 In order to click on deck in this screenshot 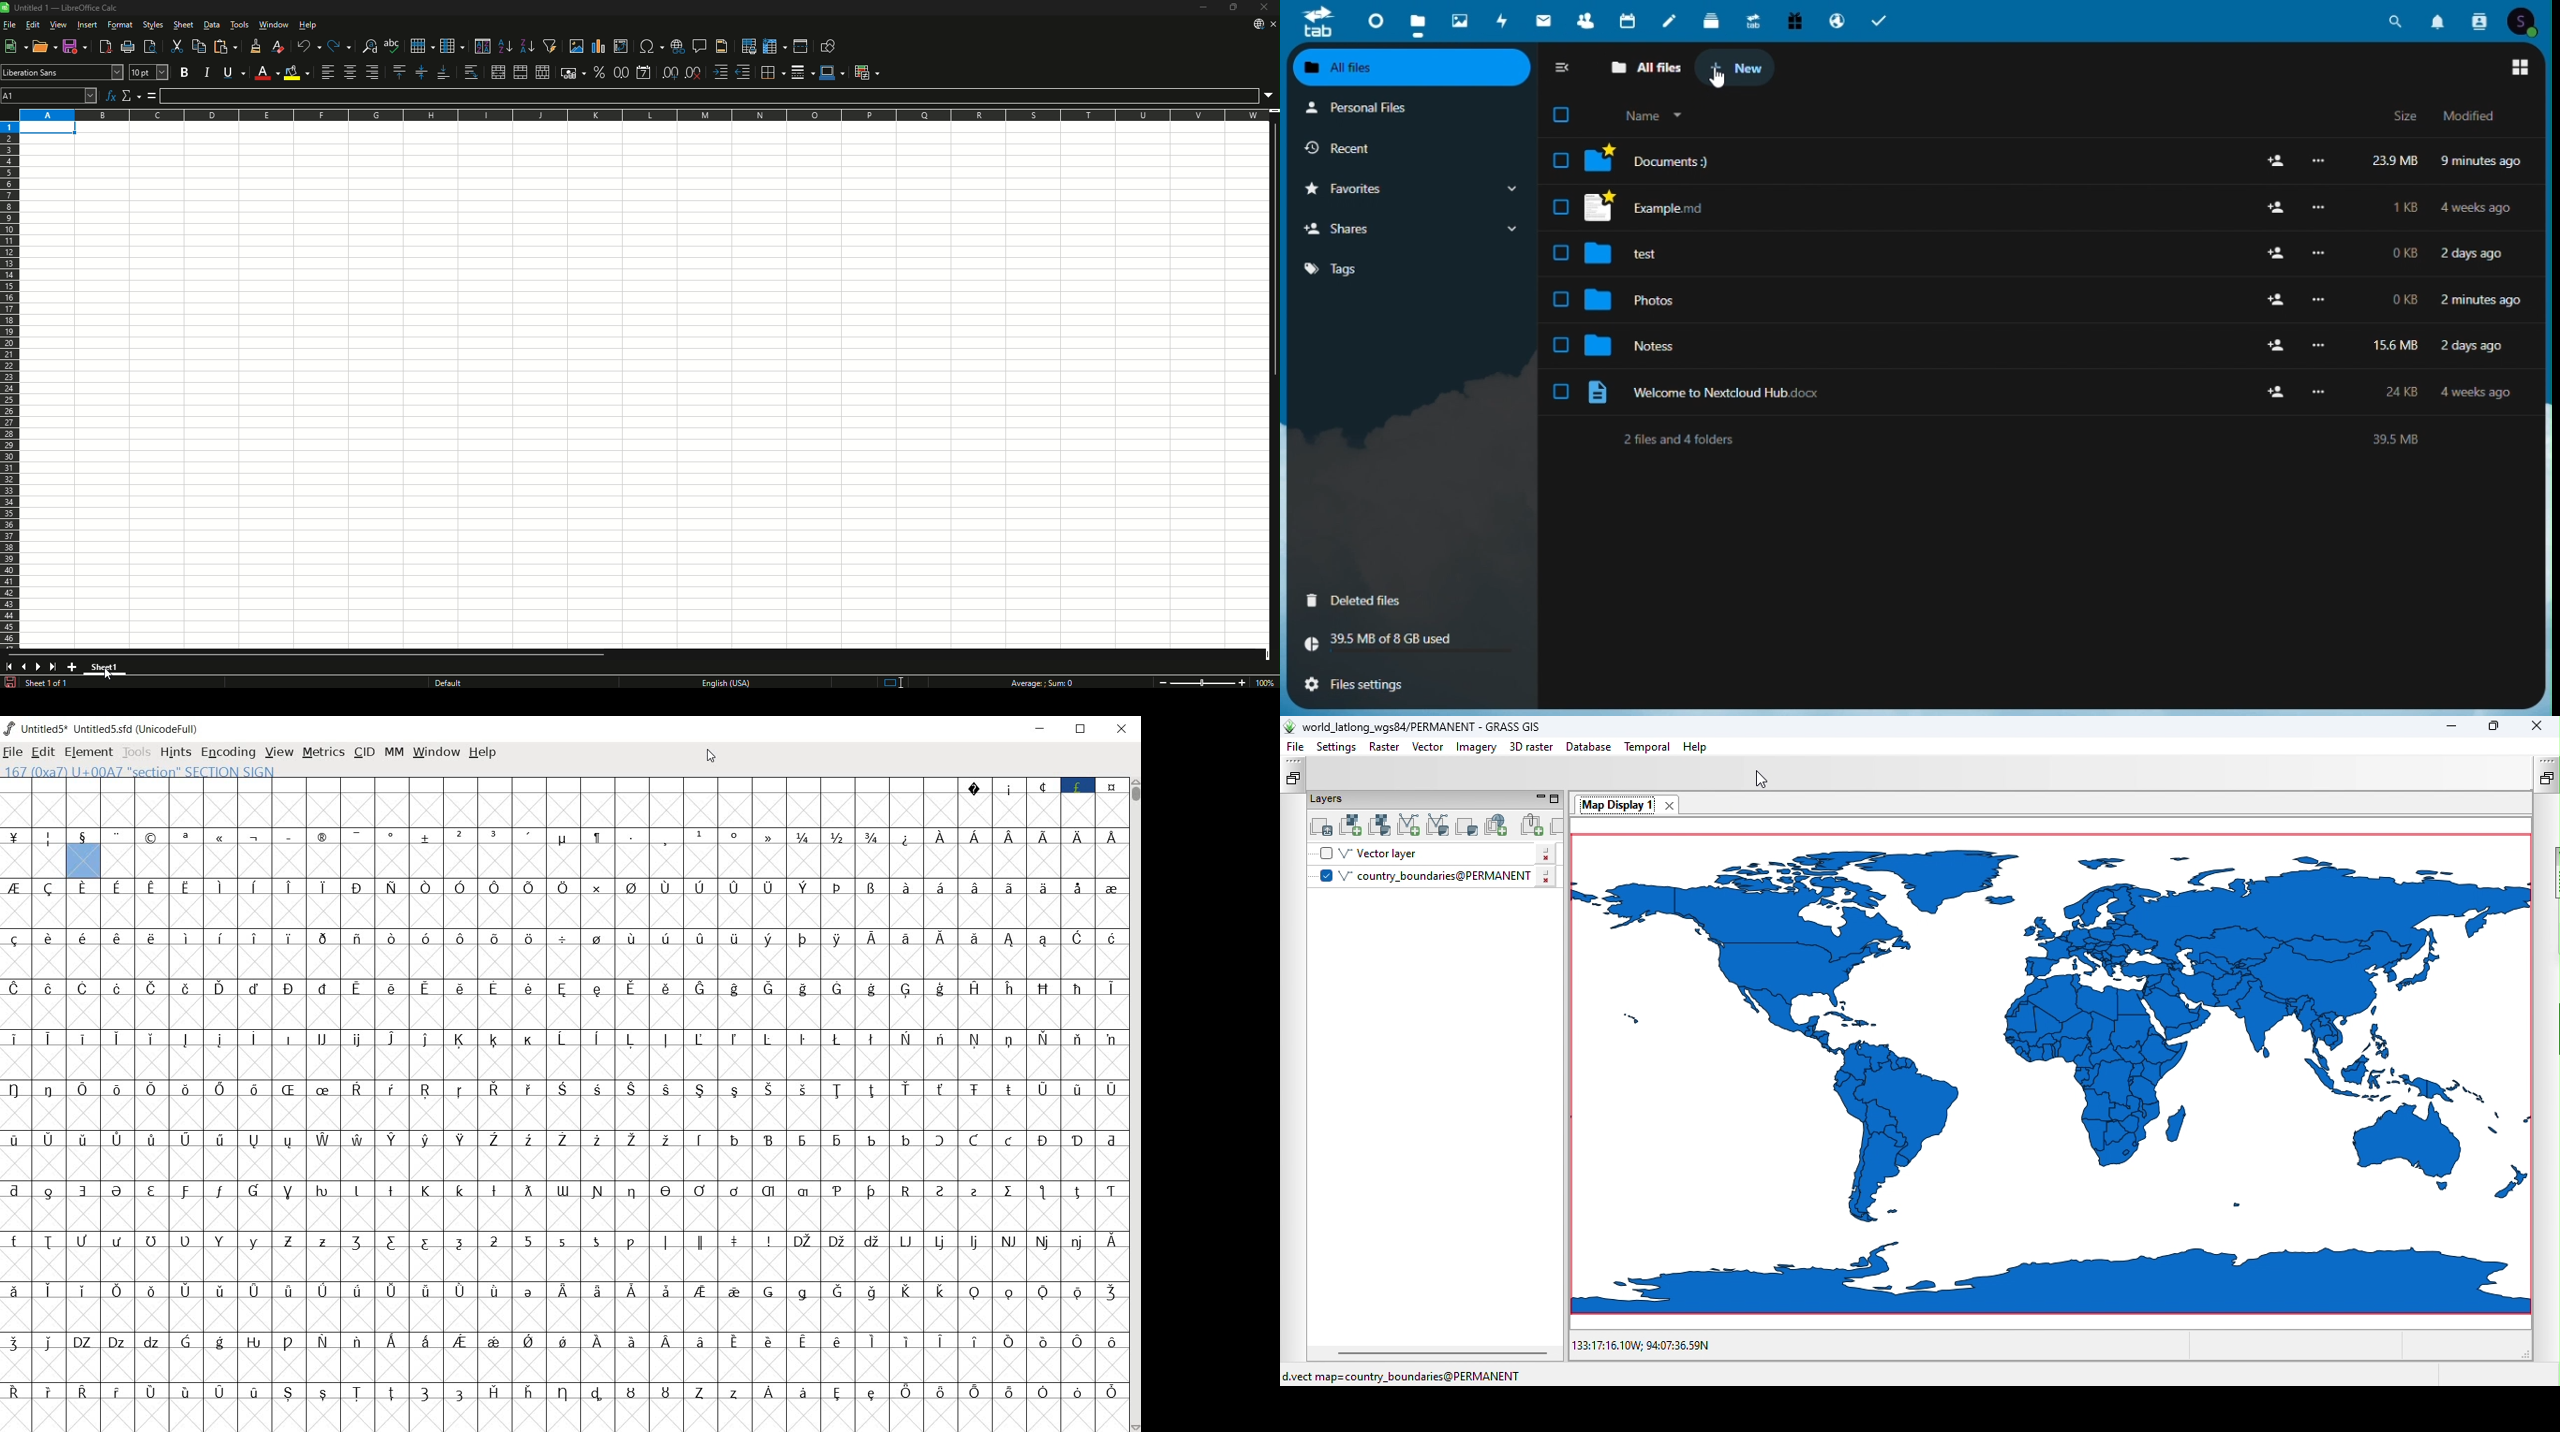, I will do `click(1712, 19)`.